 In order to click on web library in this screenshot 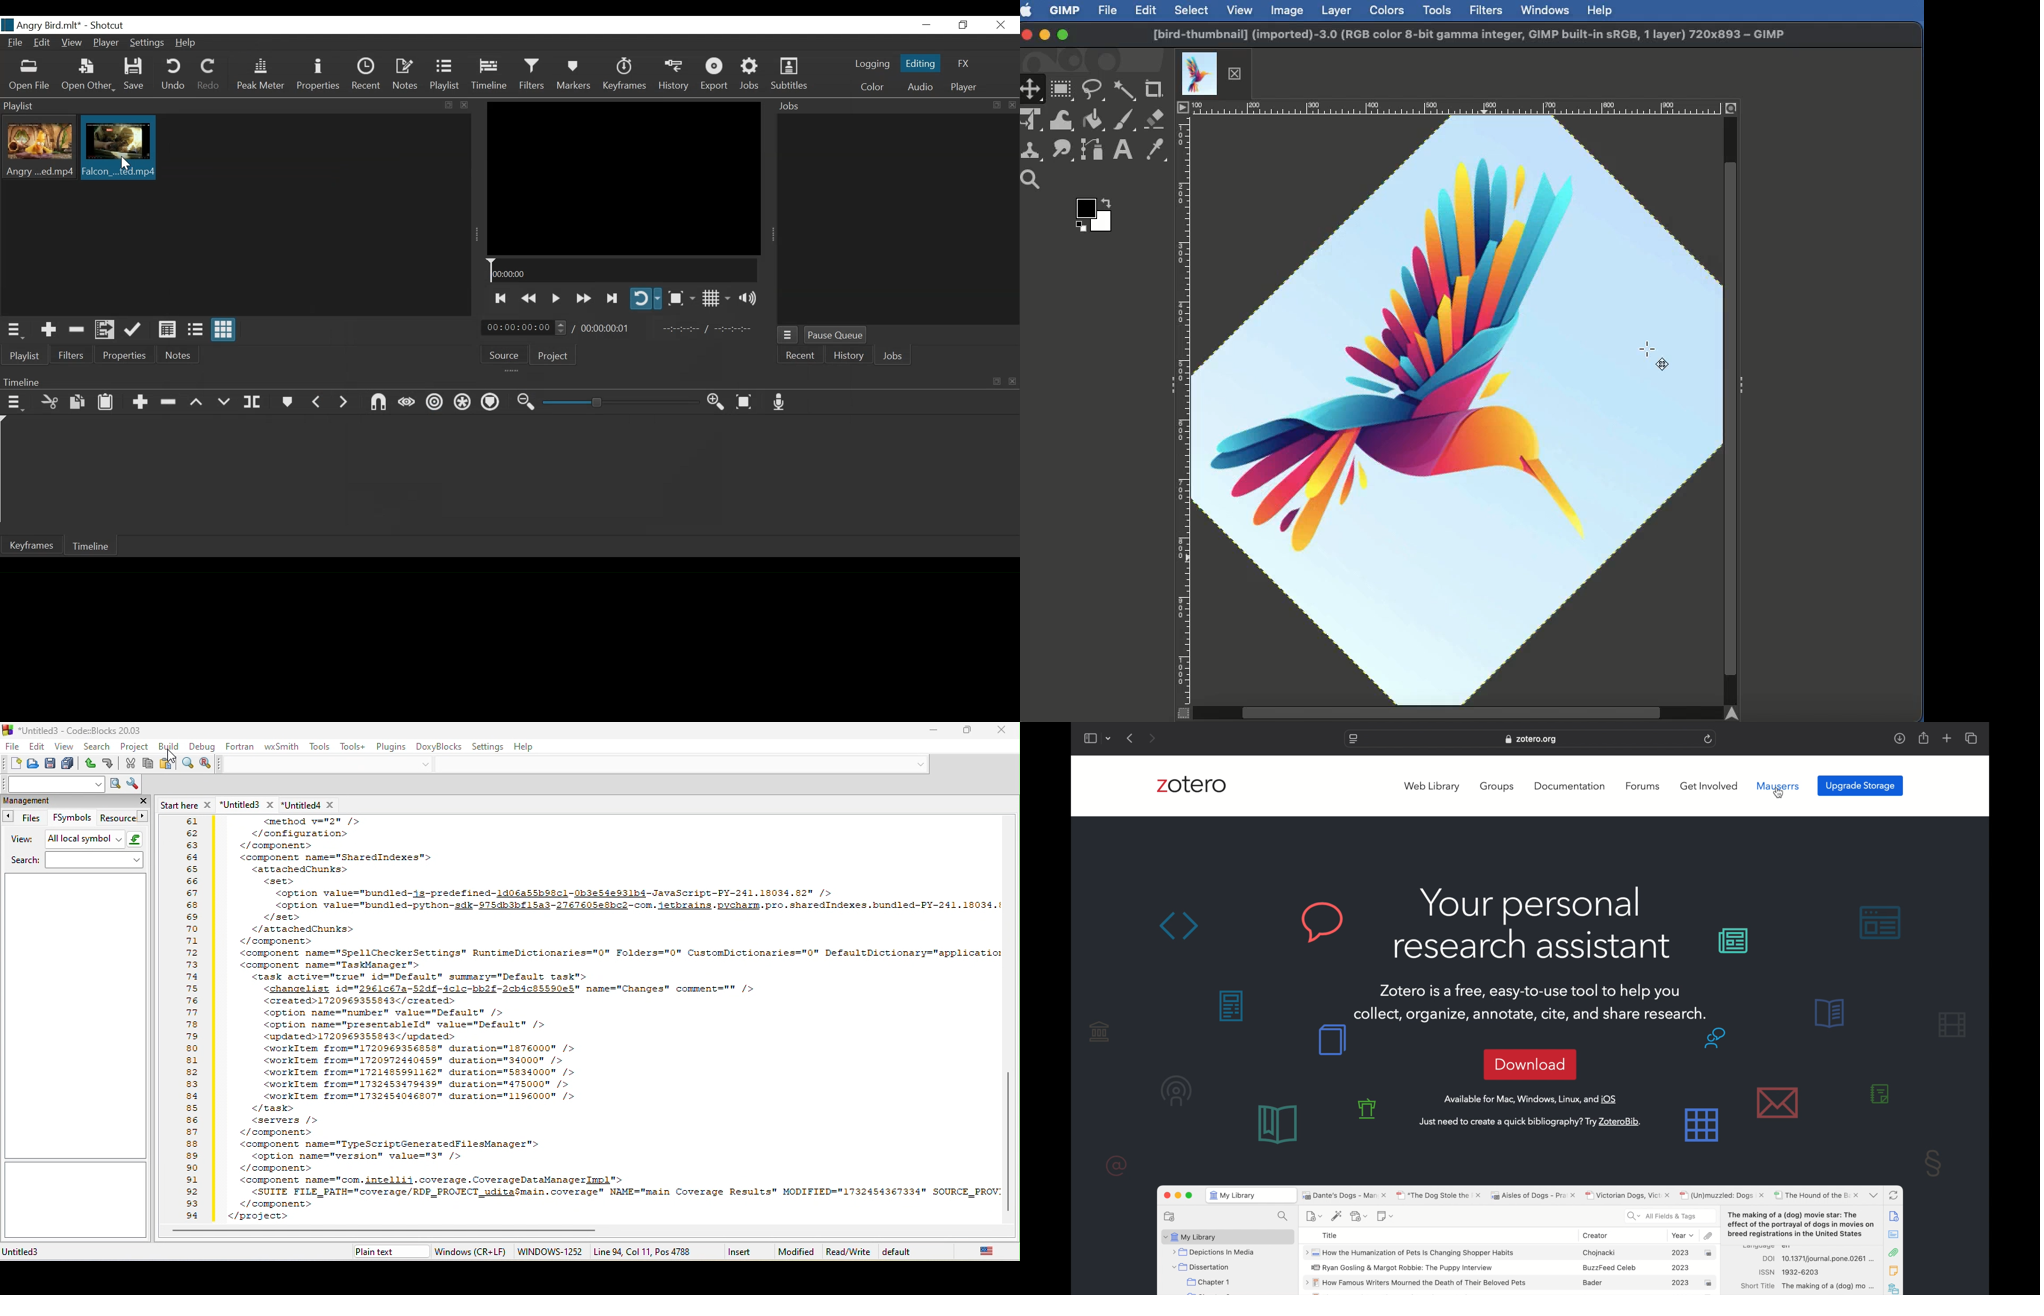, I will do `click(1432, 787)`.